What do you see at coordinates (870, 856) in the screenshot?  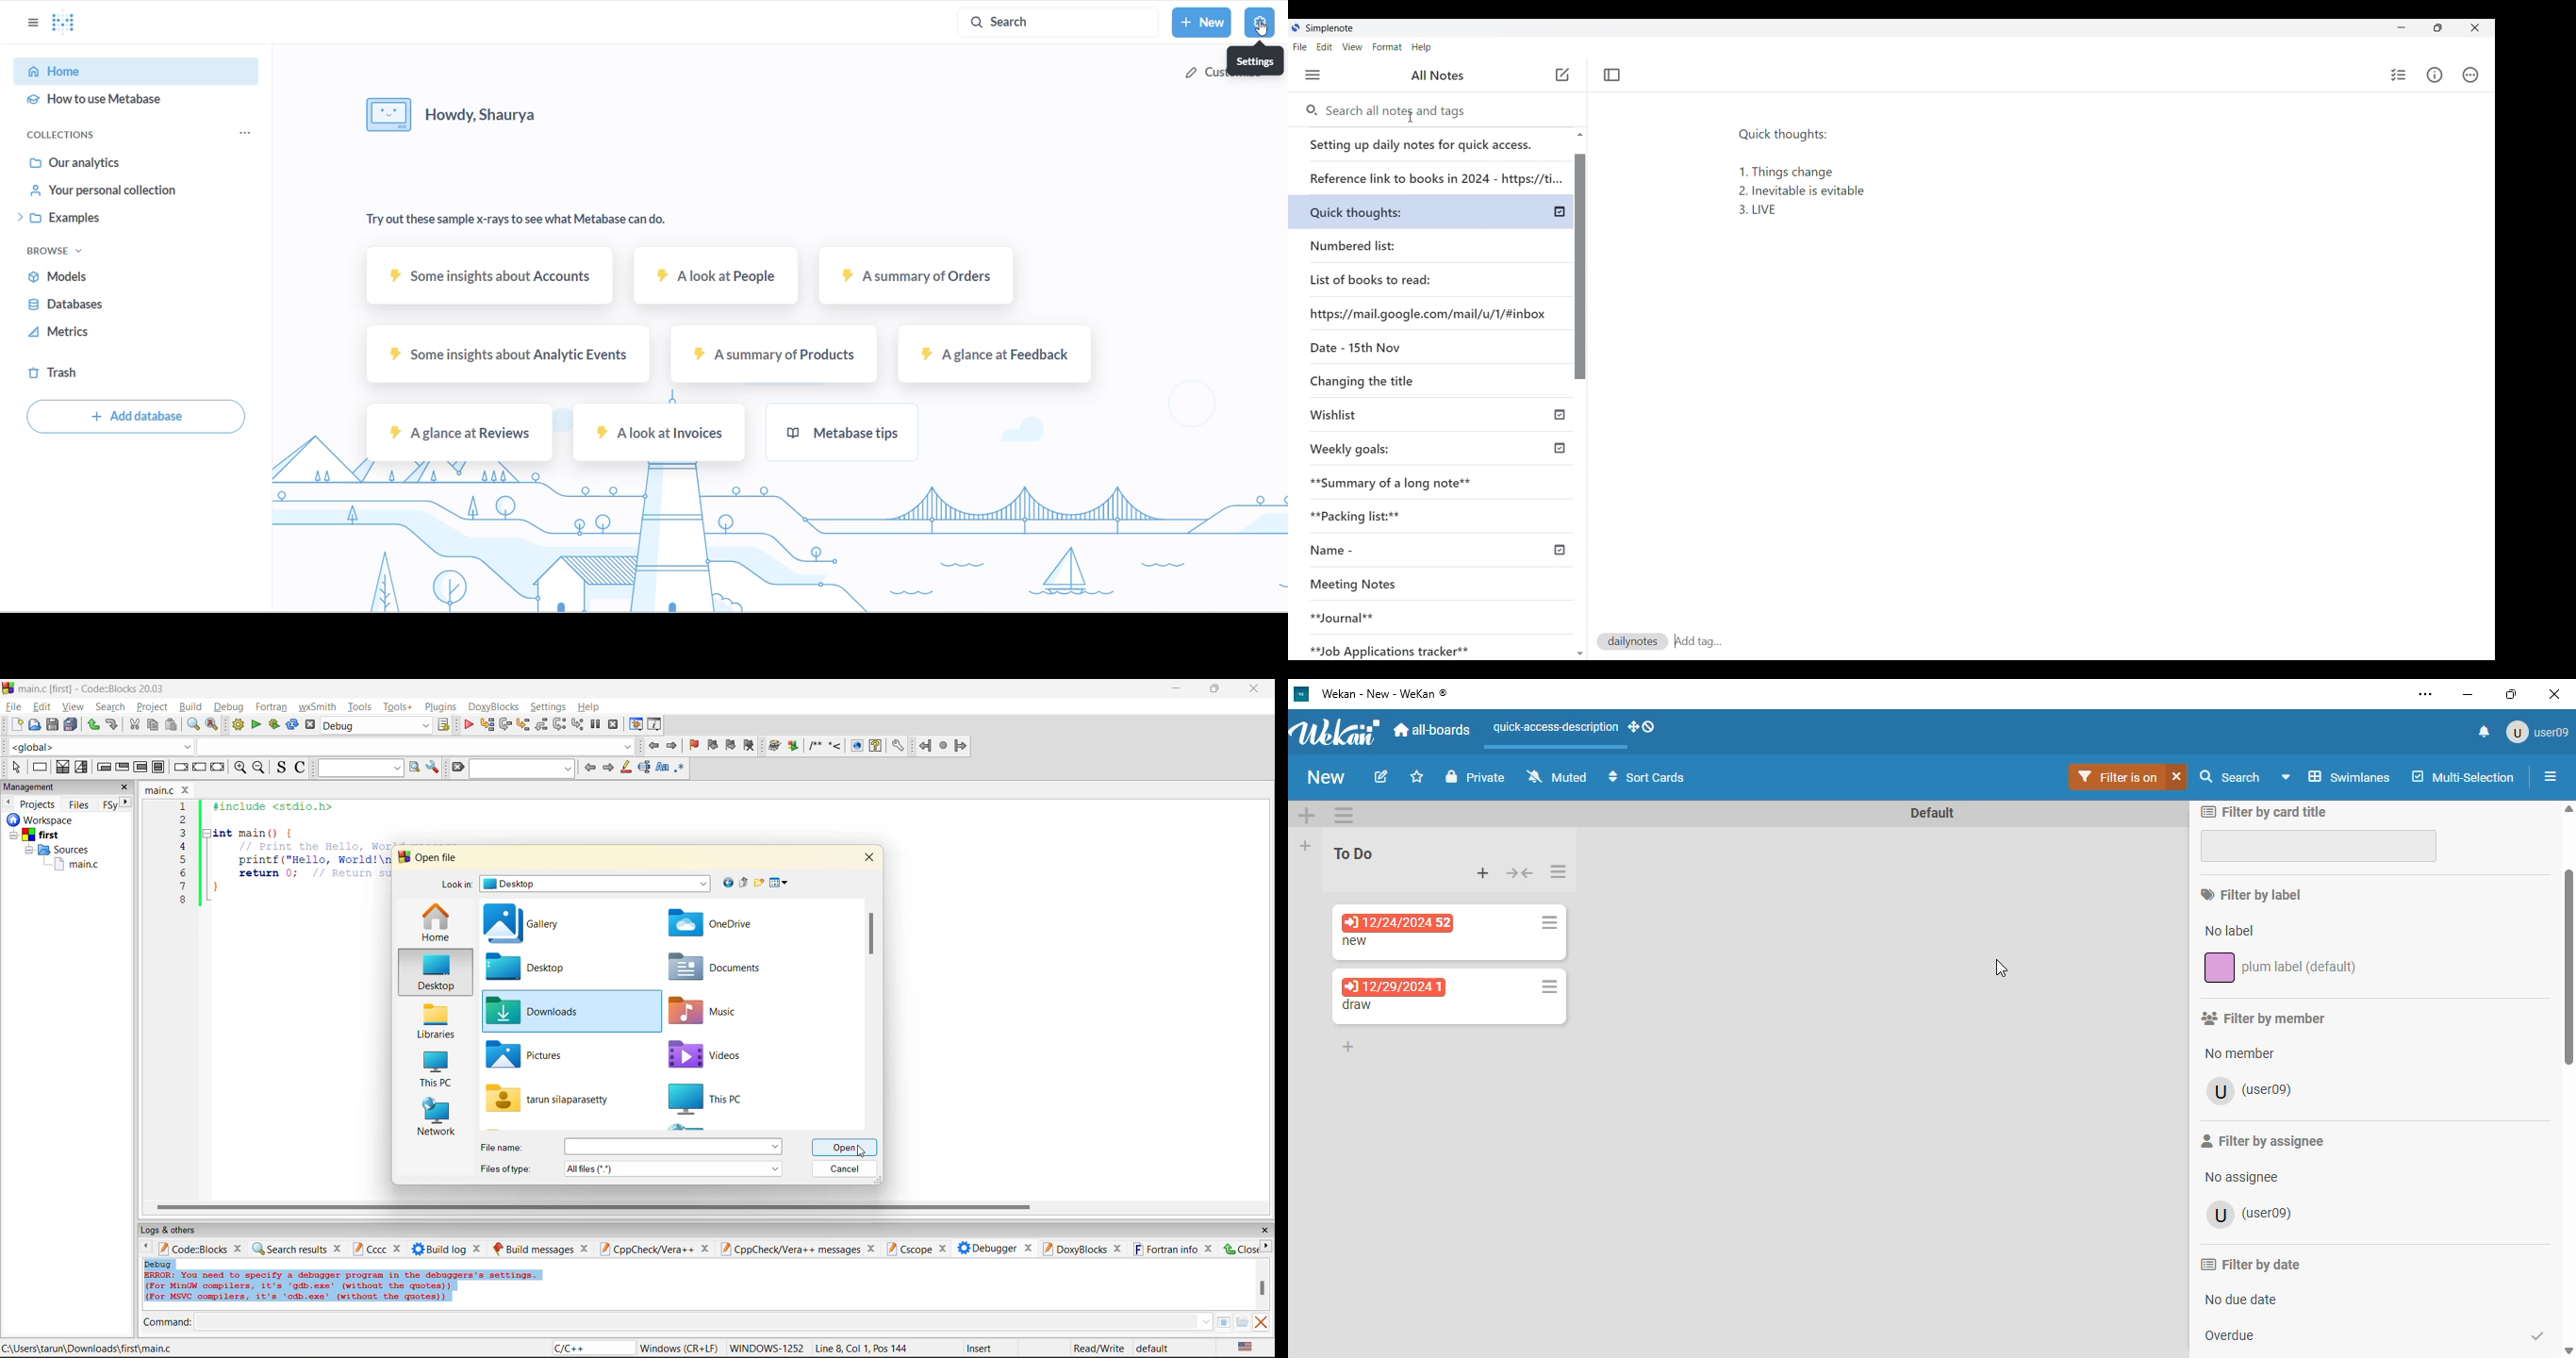 I see `close` at bounding box center [870, 856].